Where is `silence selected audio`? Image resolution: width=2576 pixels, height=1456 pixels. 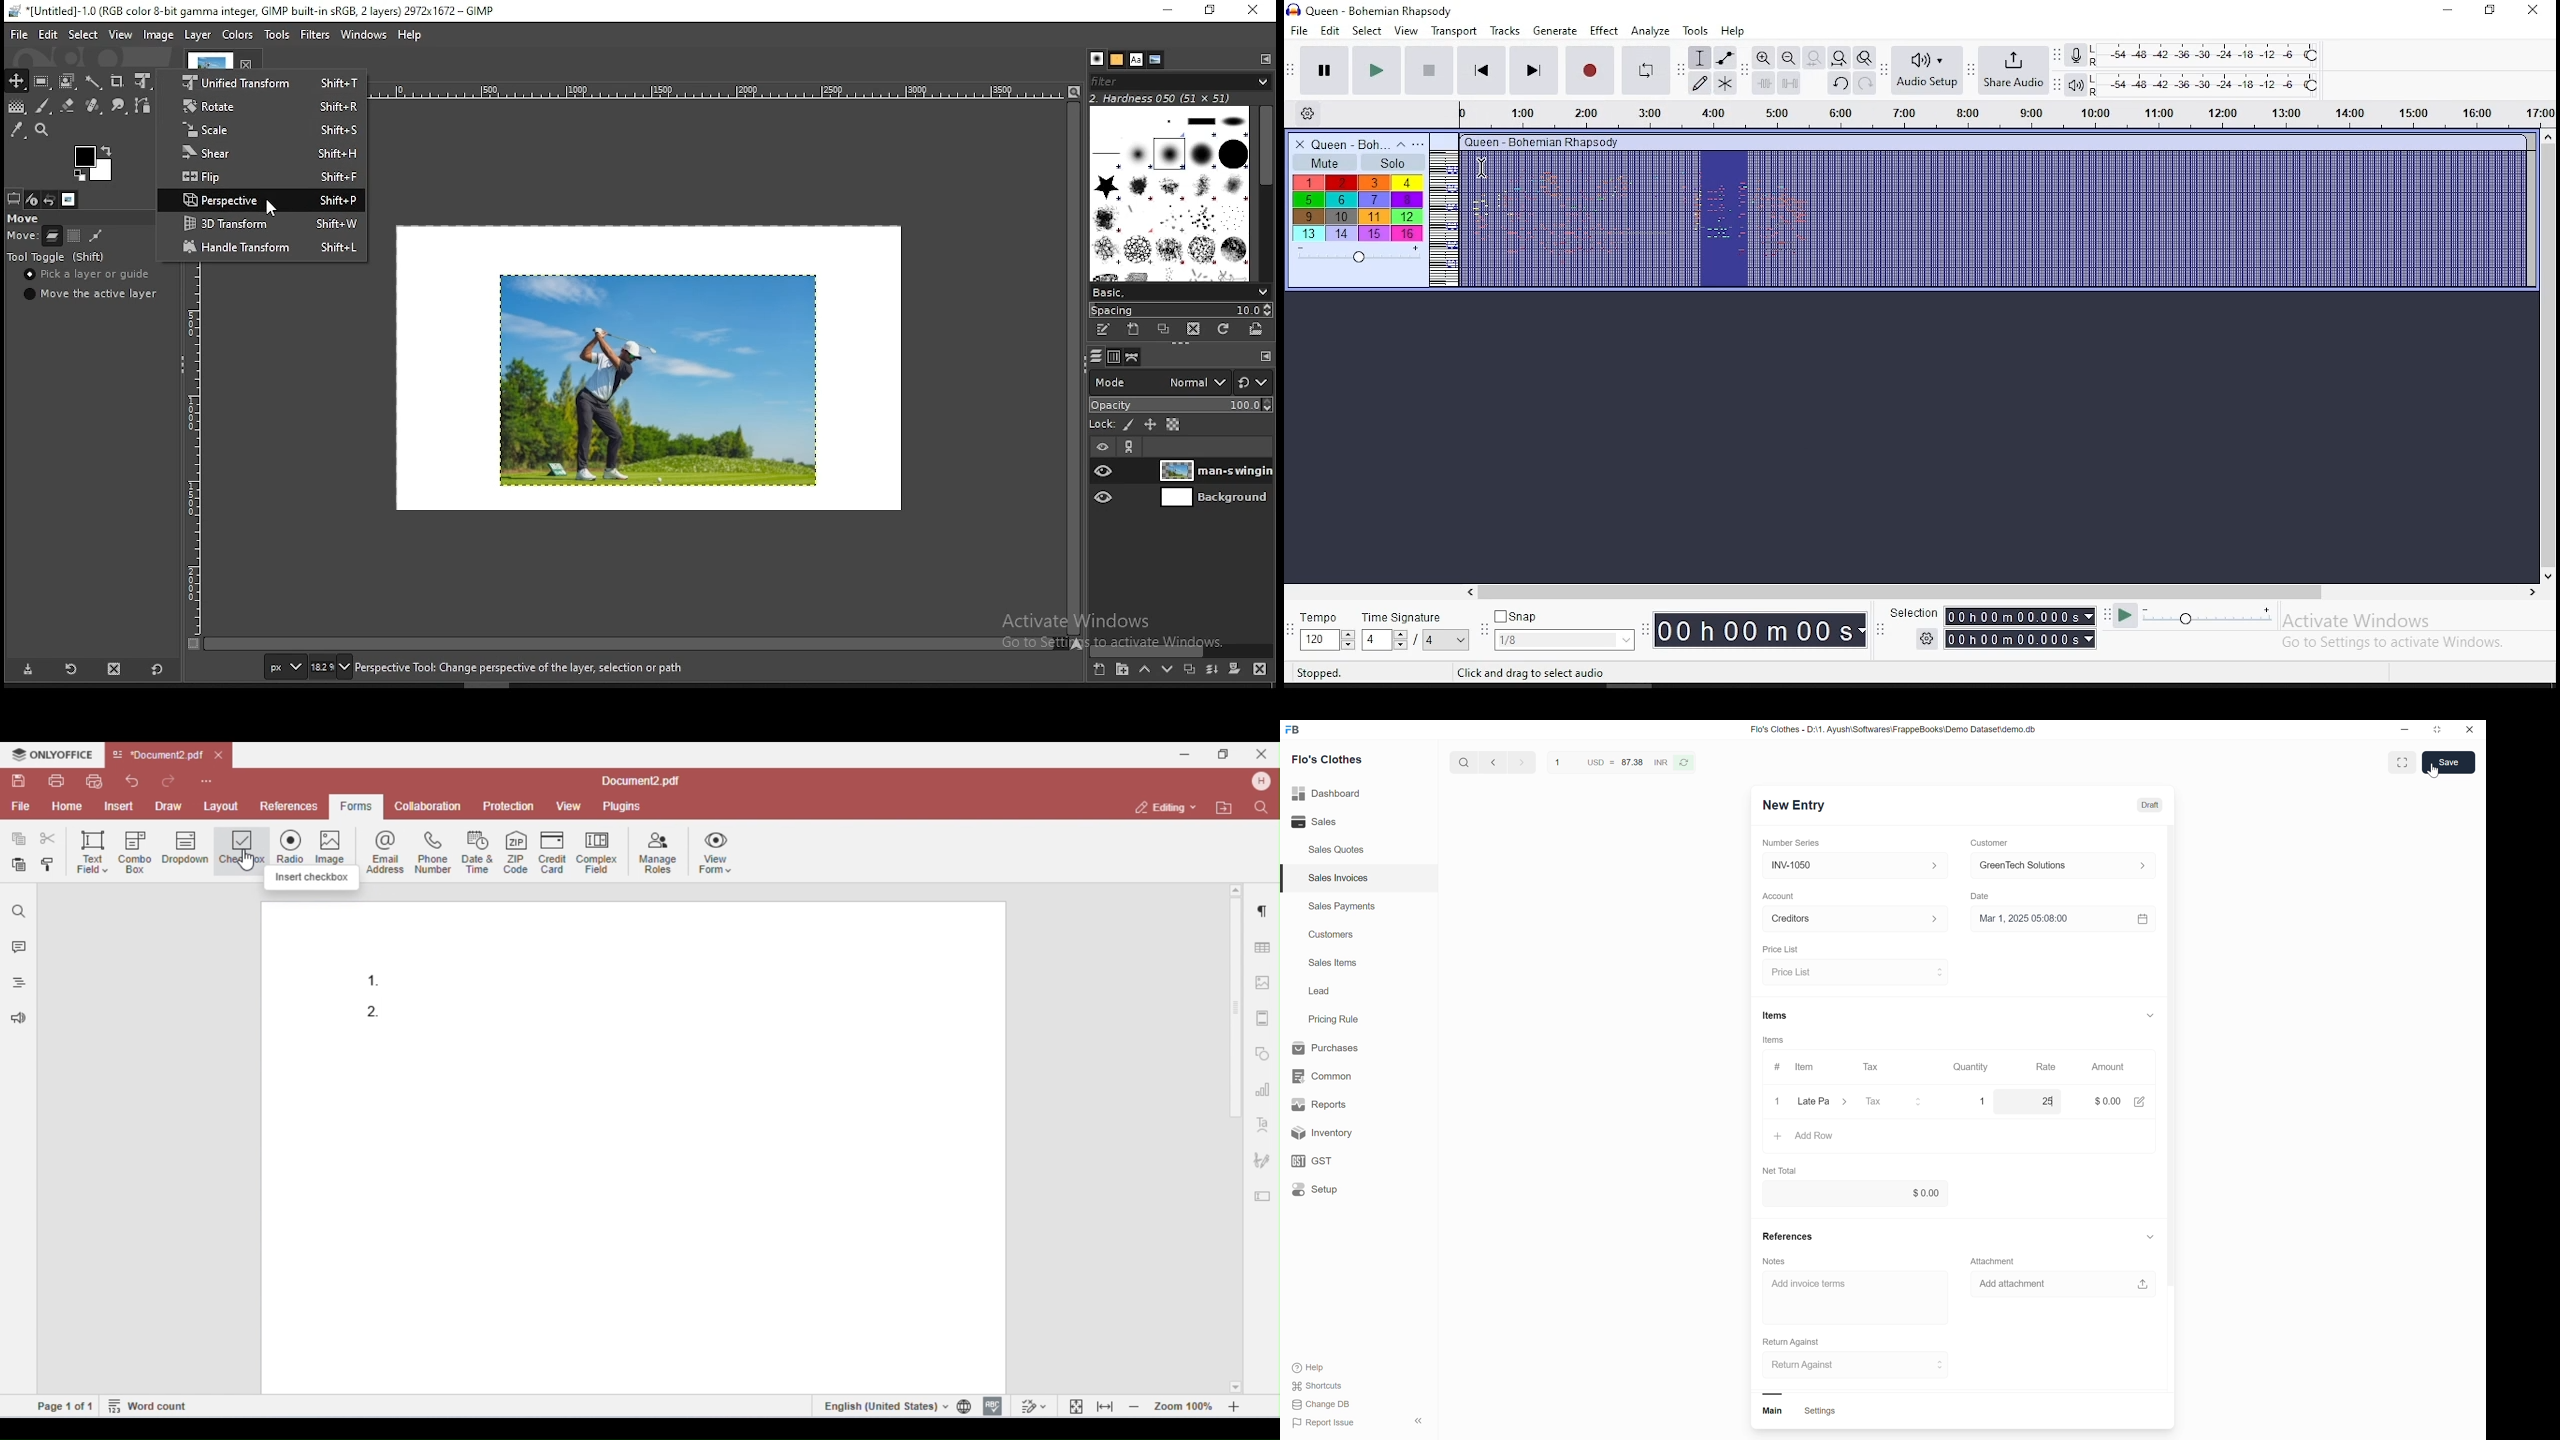 silence selected audio is located at coordinates (1790, 84).